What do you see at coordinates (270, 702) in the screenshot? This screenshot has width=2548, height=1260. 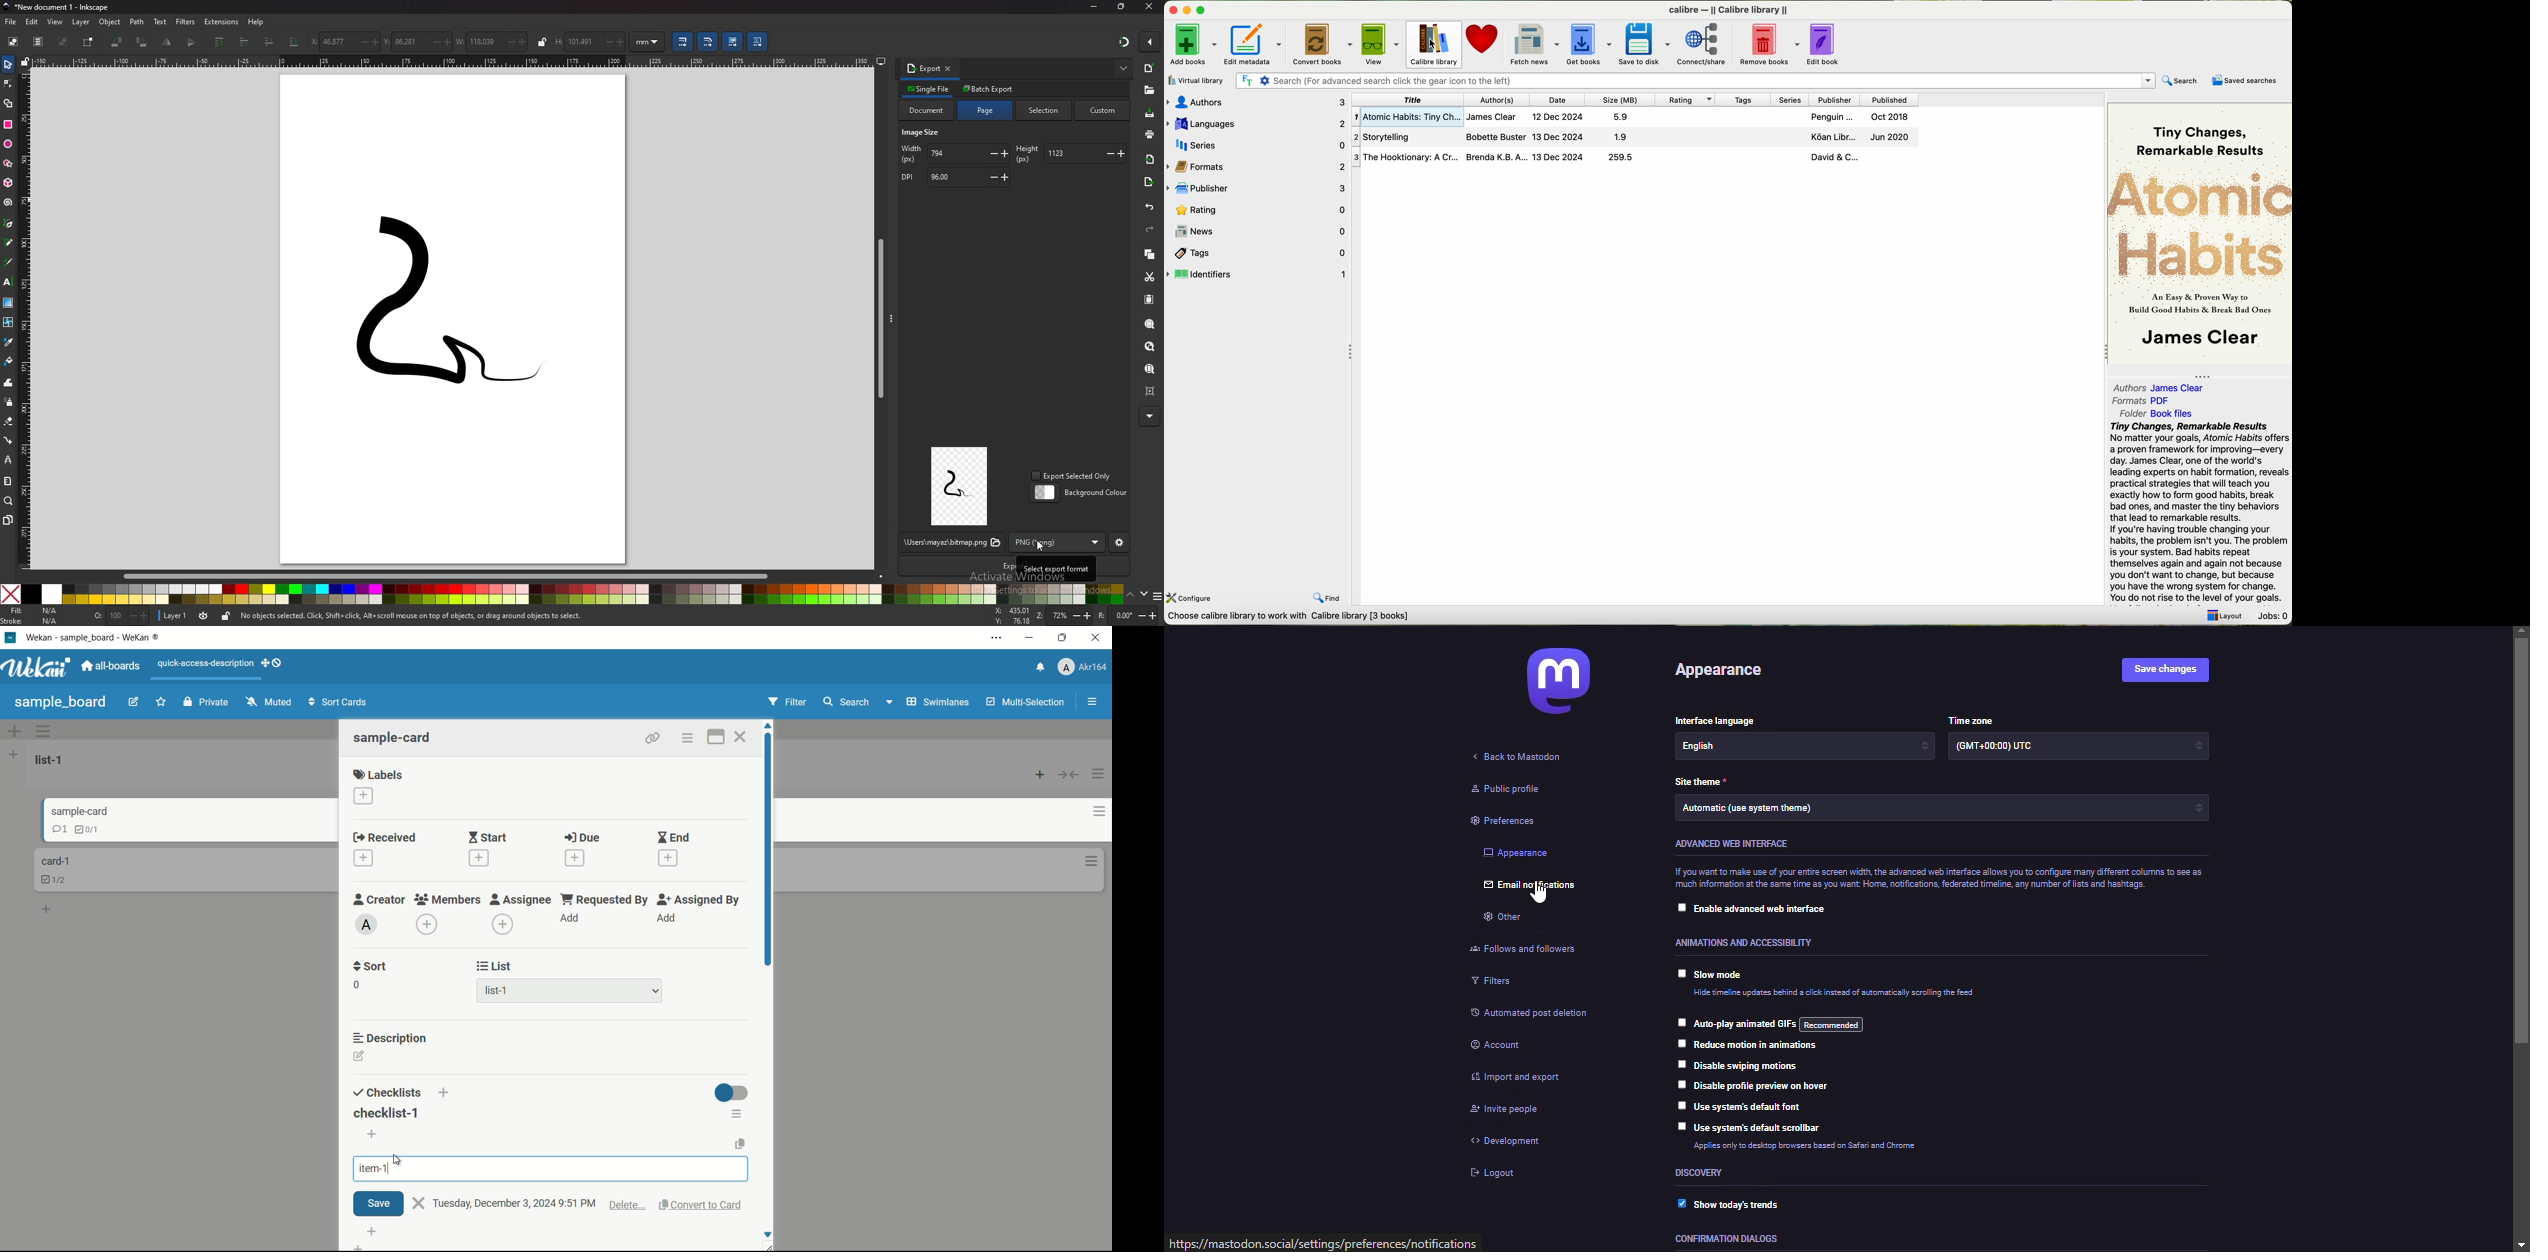 I see `muted` at bounding box center [270, 702].